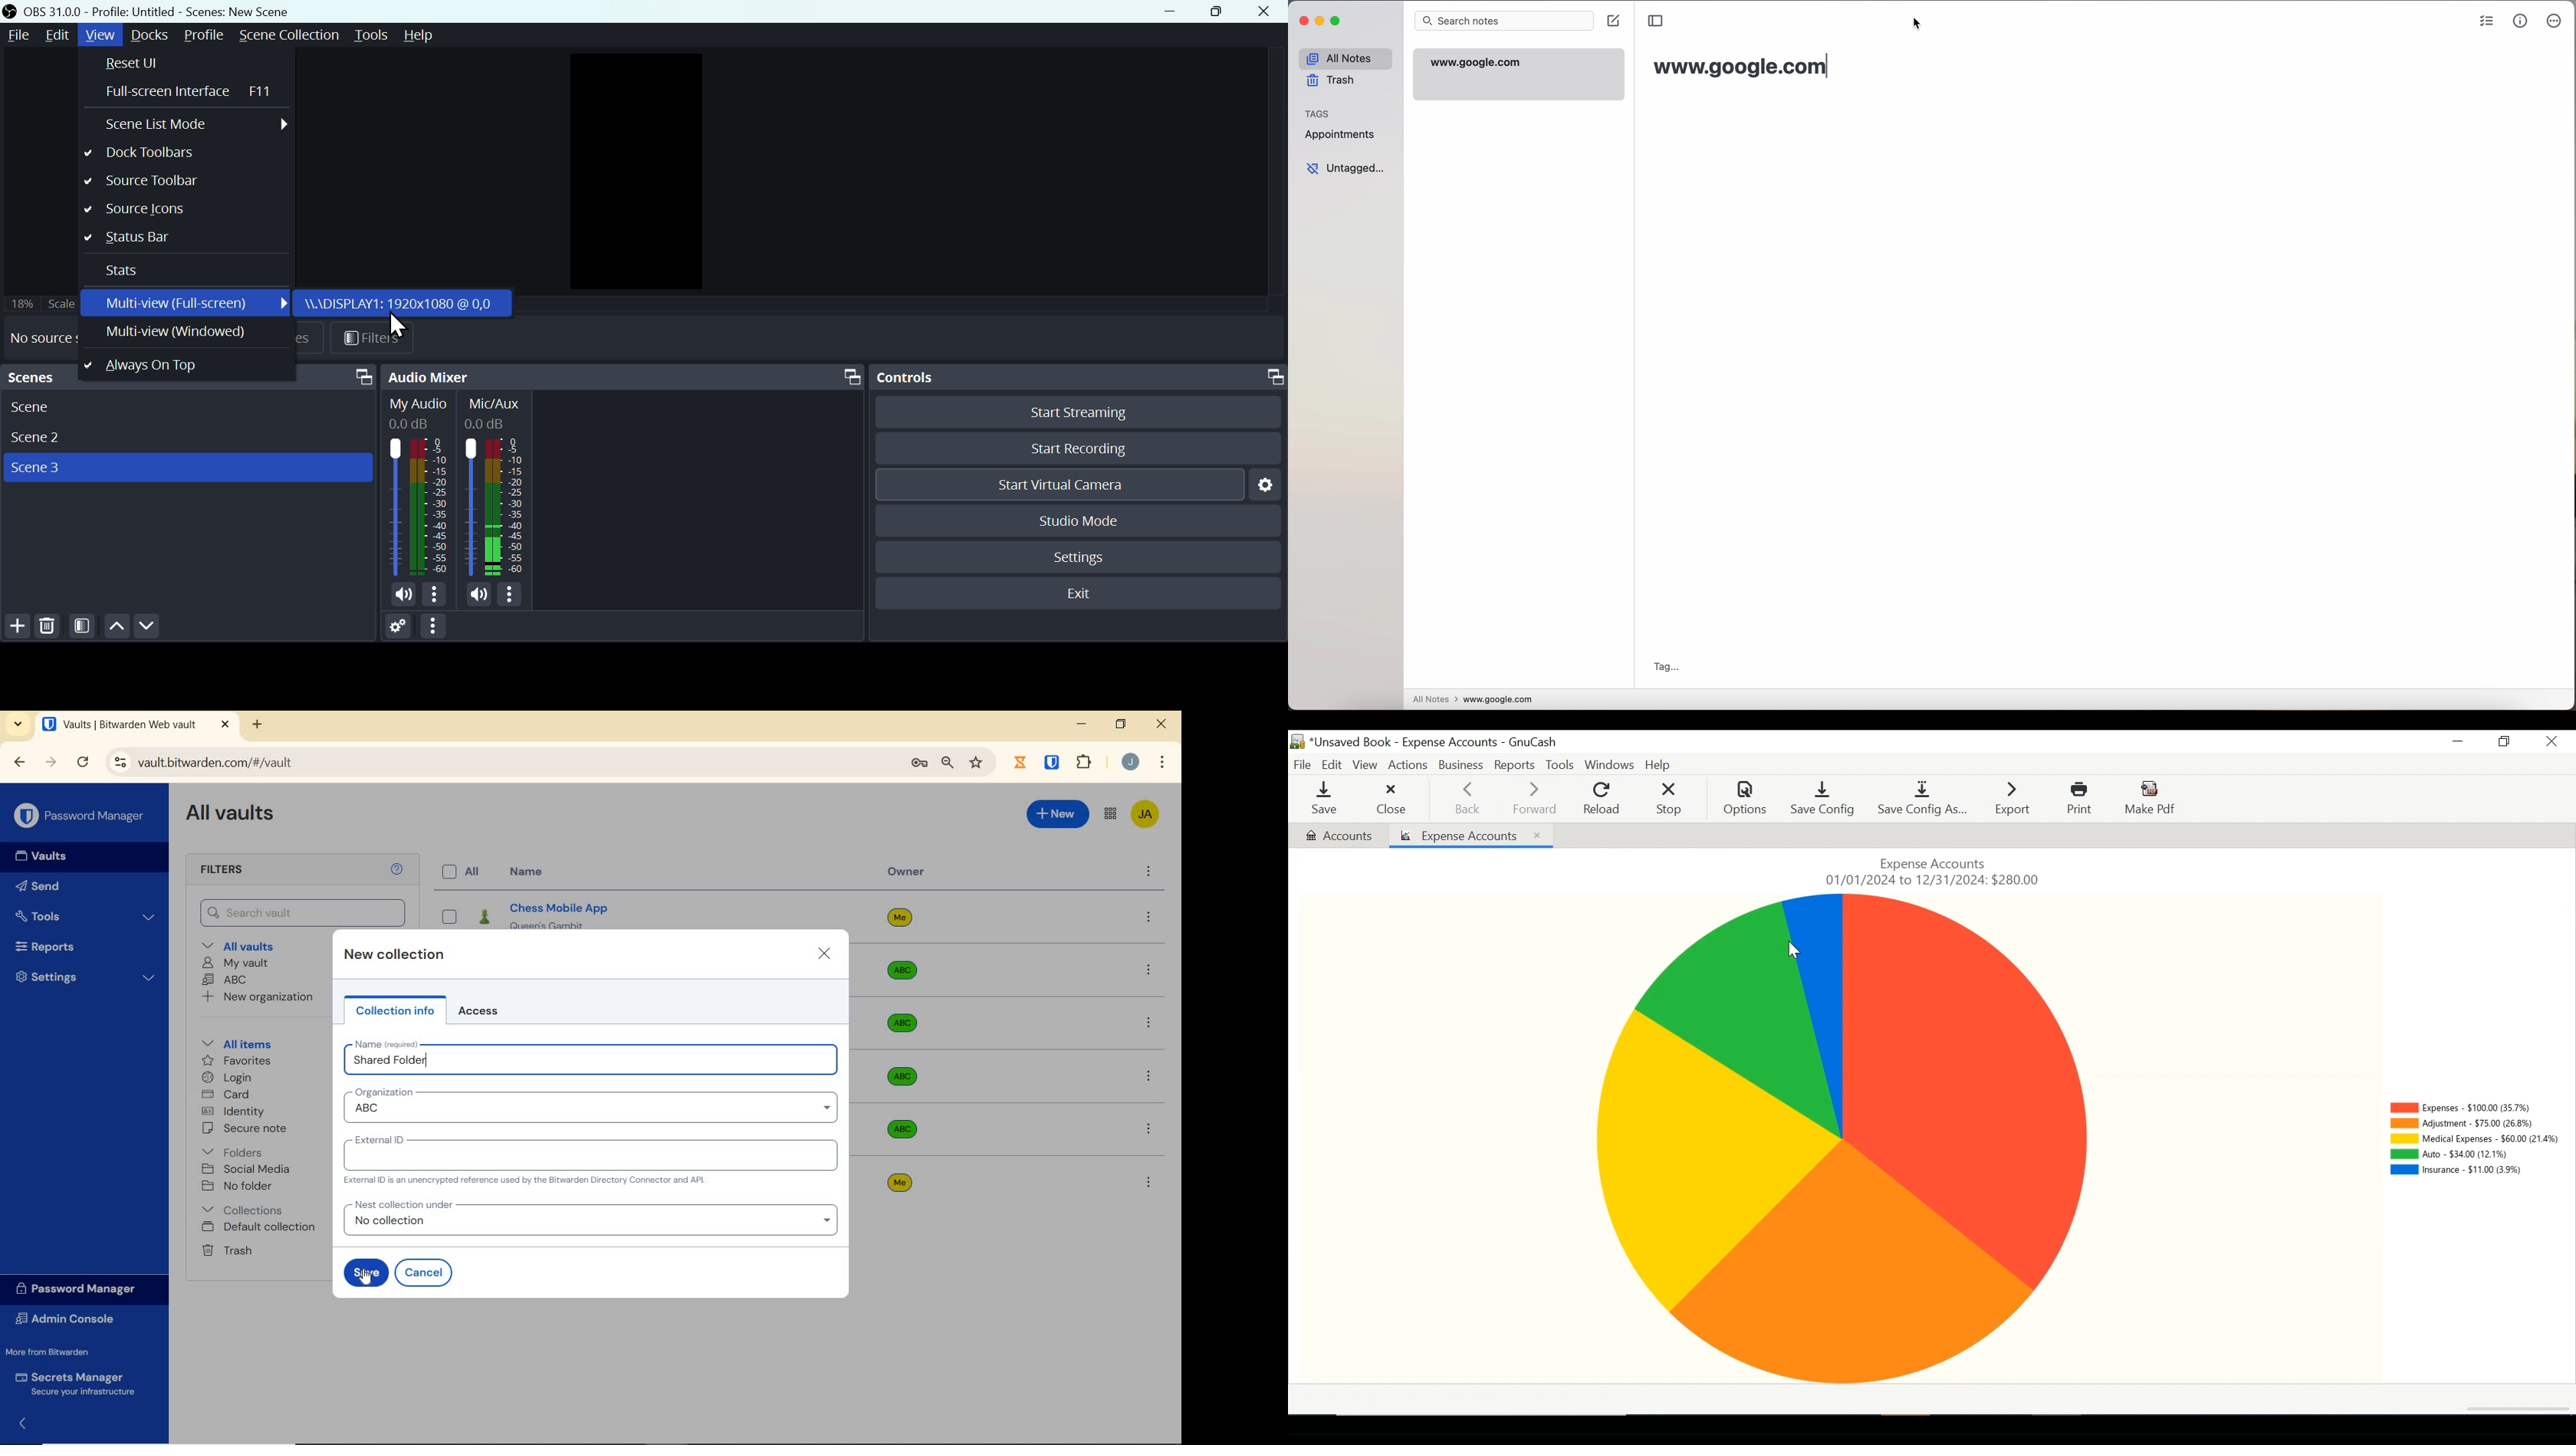  What do you see at coordinates (116, 628) in the screenshot?
I see `Move up` at bounding box center [116, 628].